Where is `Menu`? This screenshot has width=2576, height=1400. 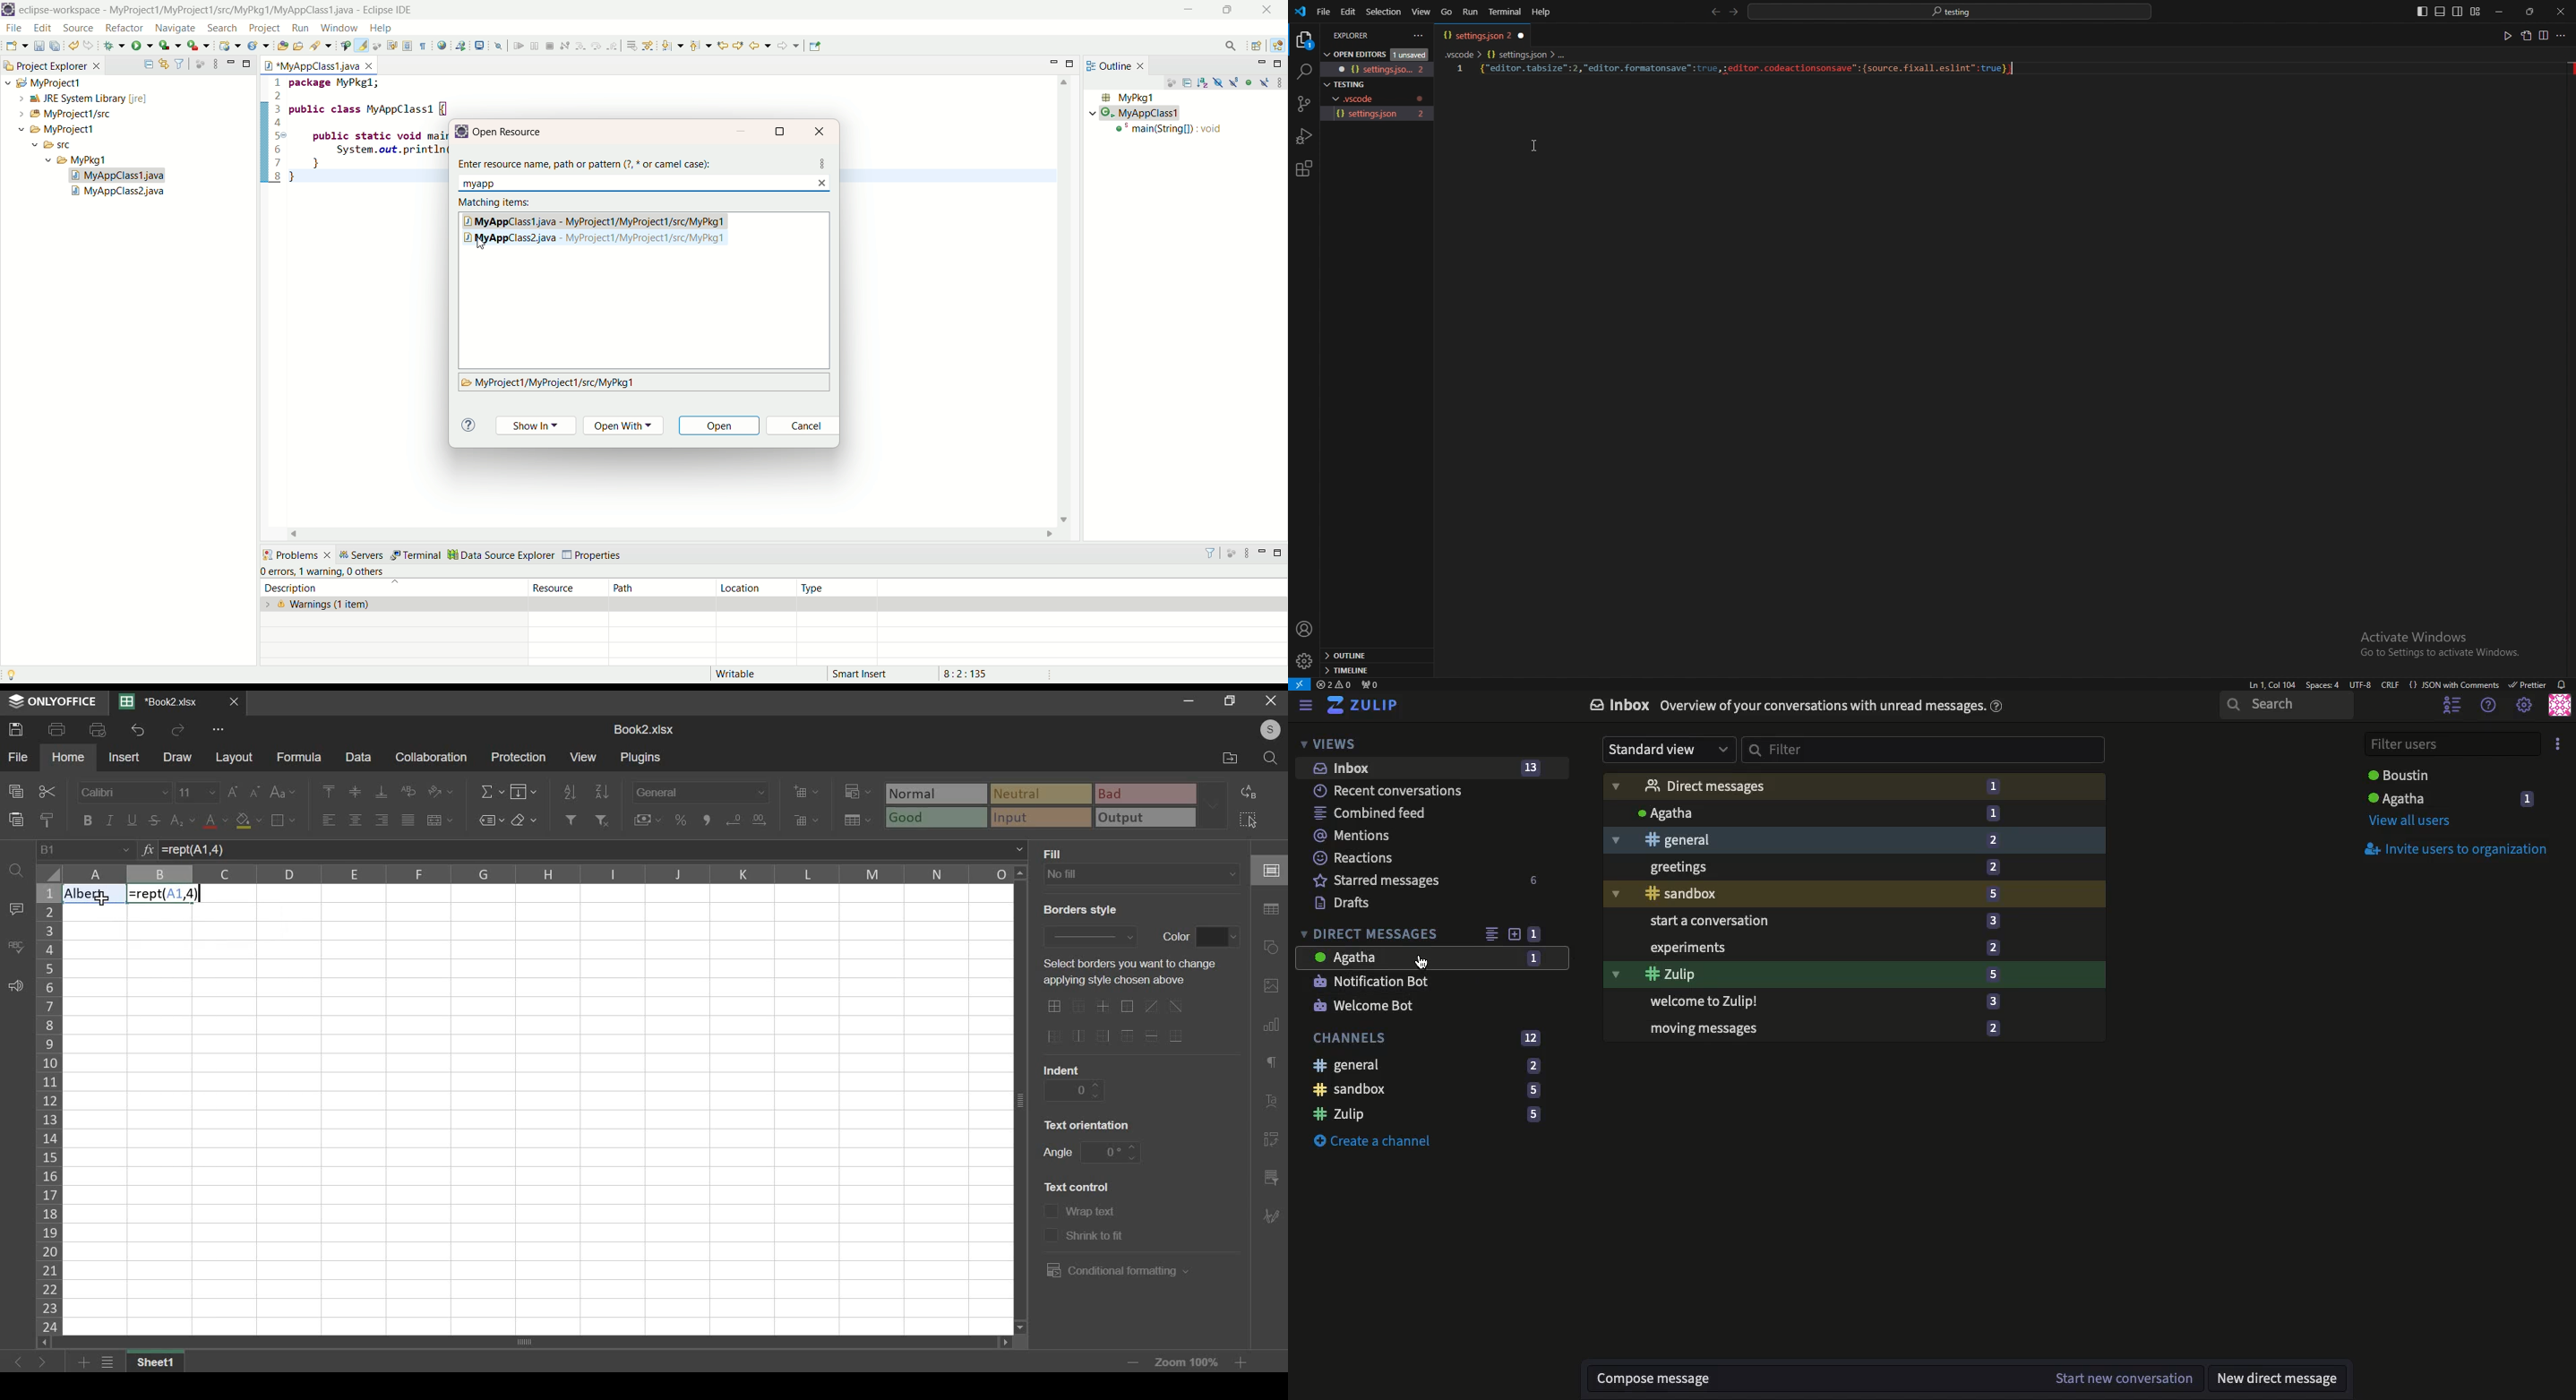
Menu is located at coordinates (1306, 707).